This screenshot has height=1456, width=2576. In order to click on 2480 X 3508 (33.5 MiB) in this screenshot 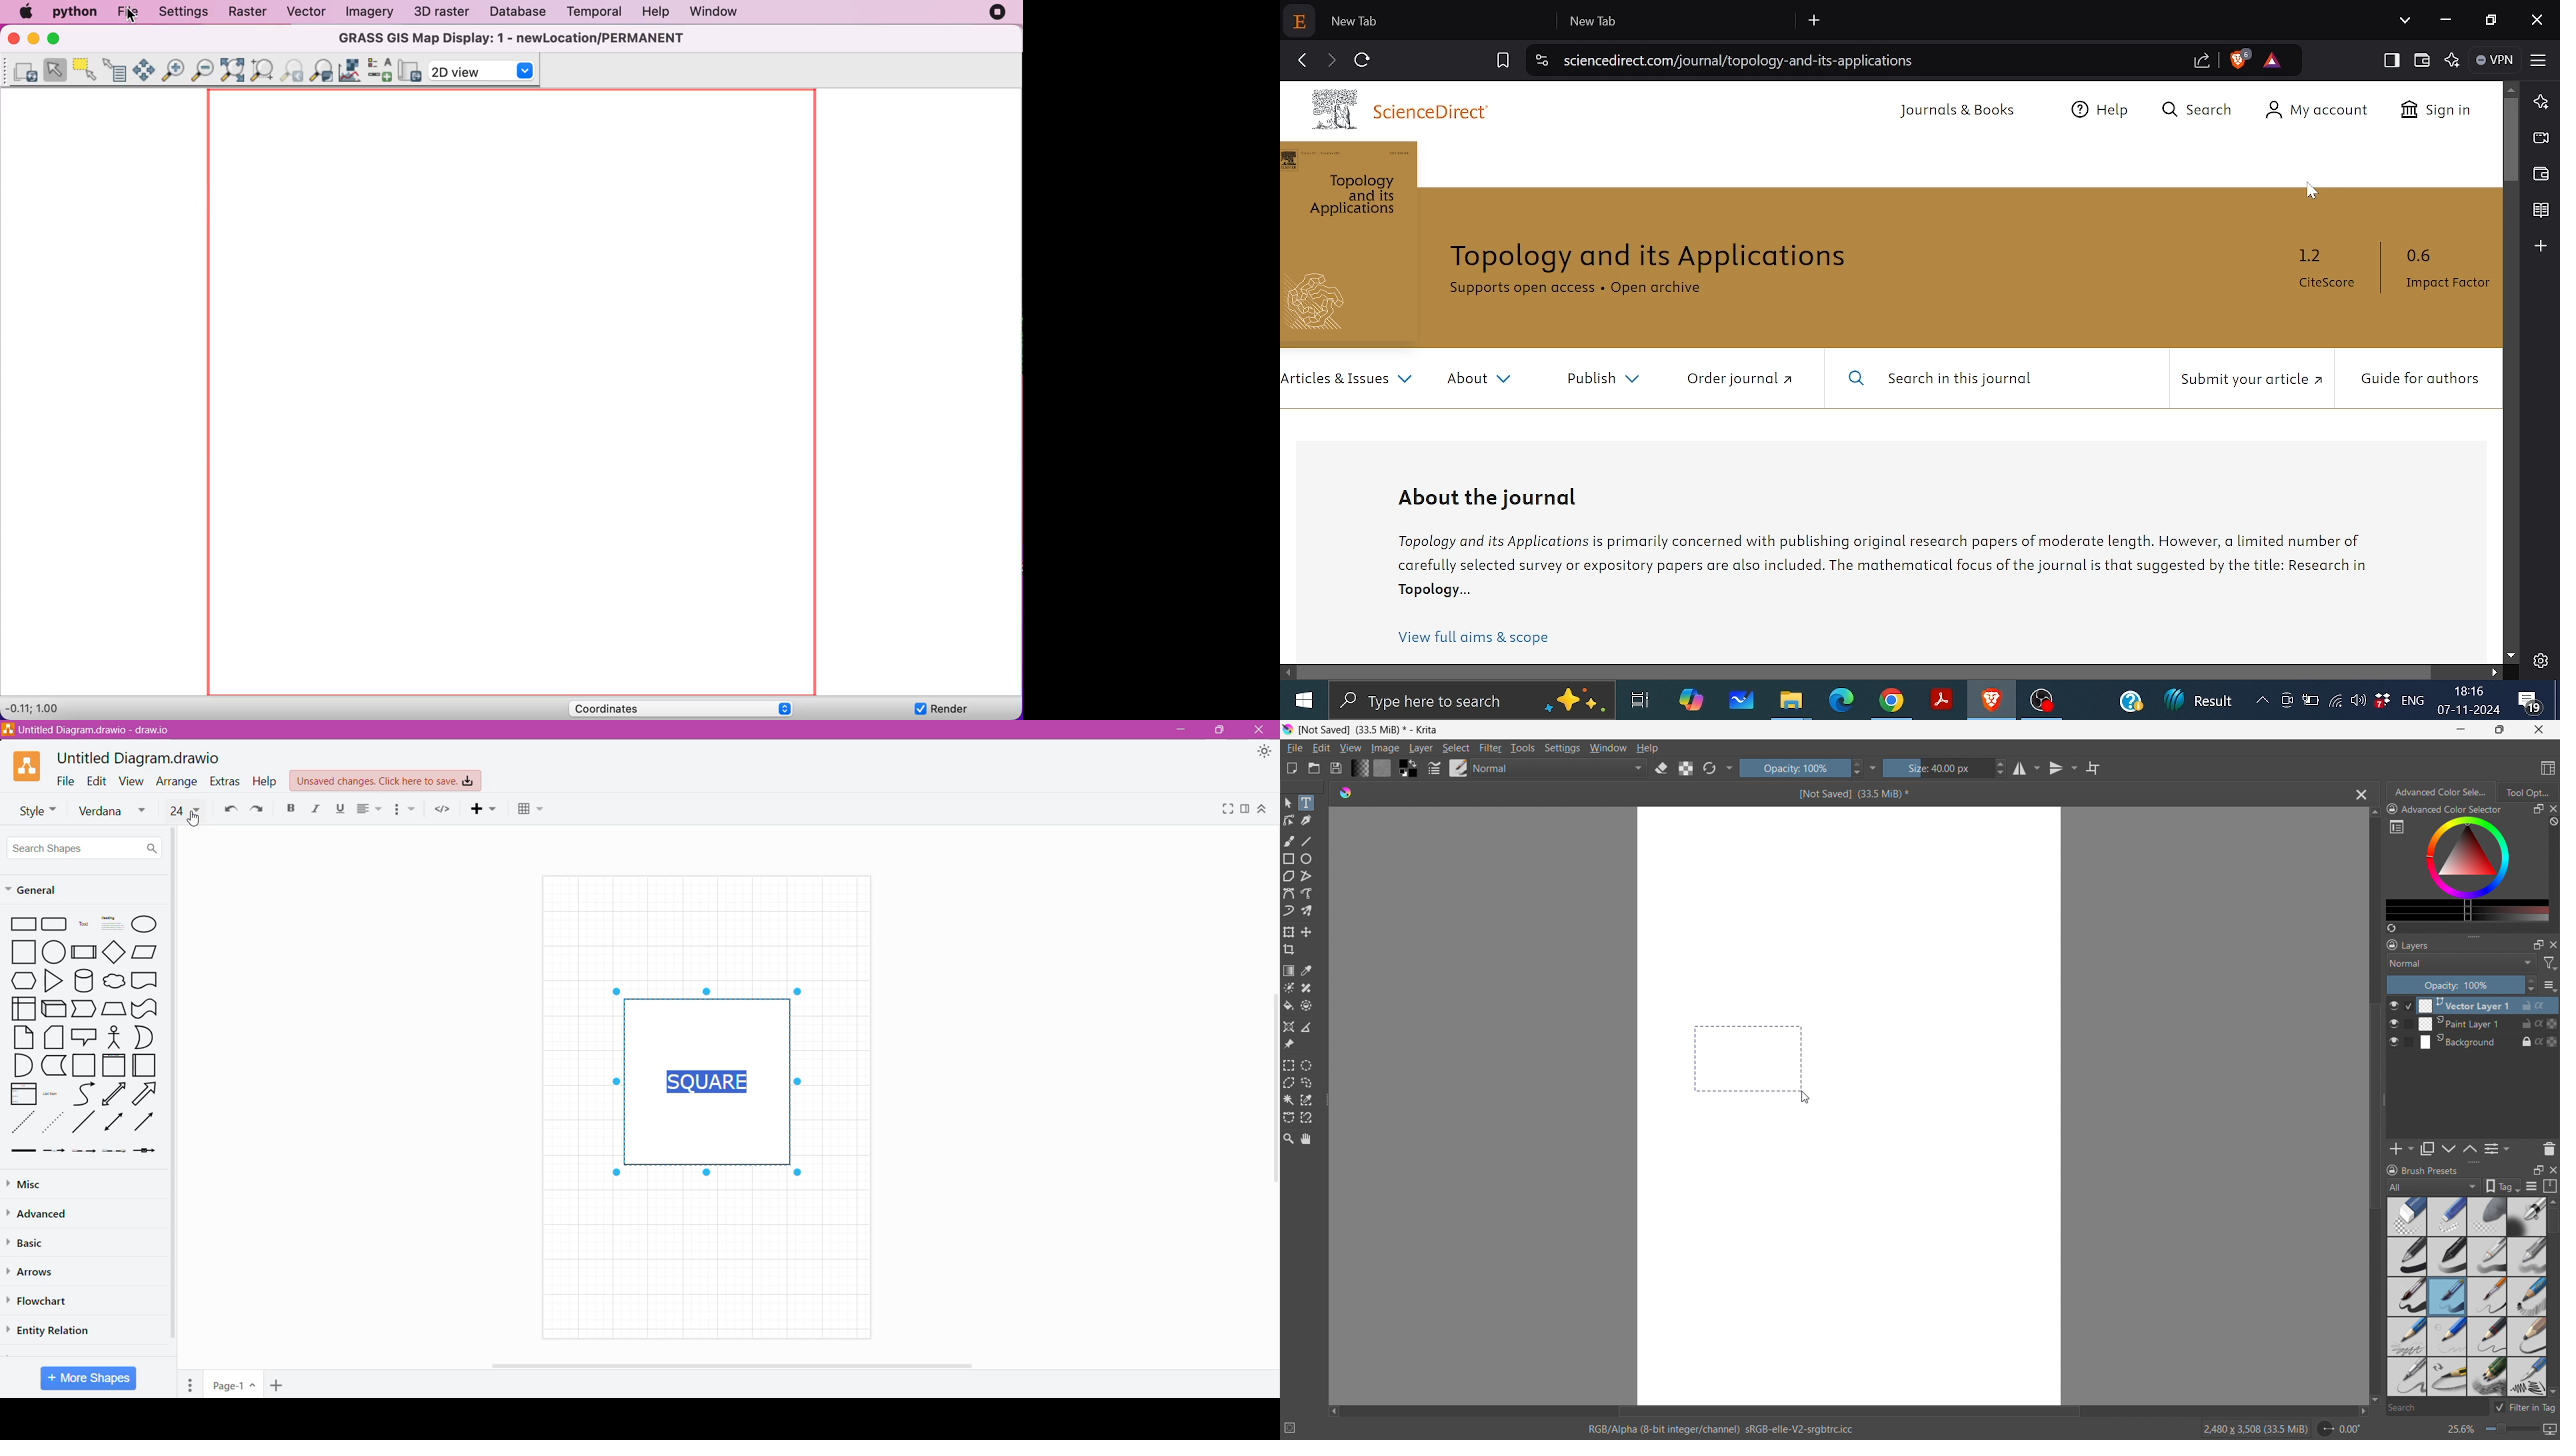, I will do `click(2255, 1428)`.